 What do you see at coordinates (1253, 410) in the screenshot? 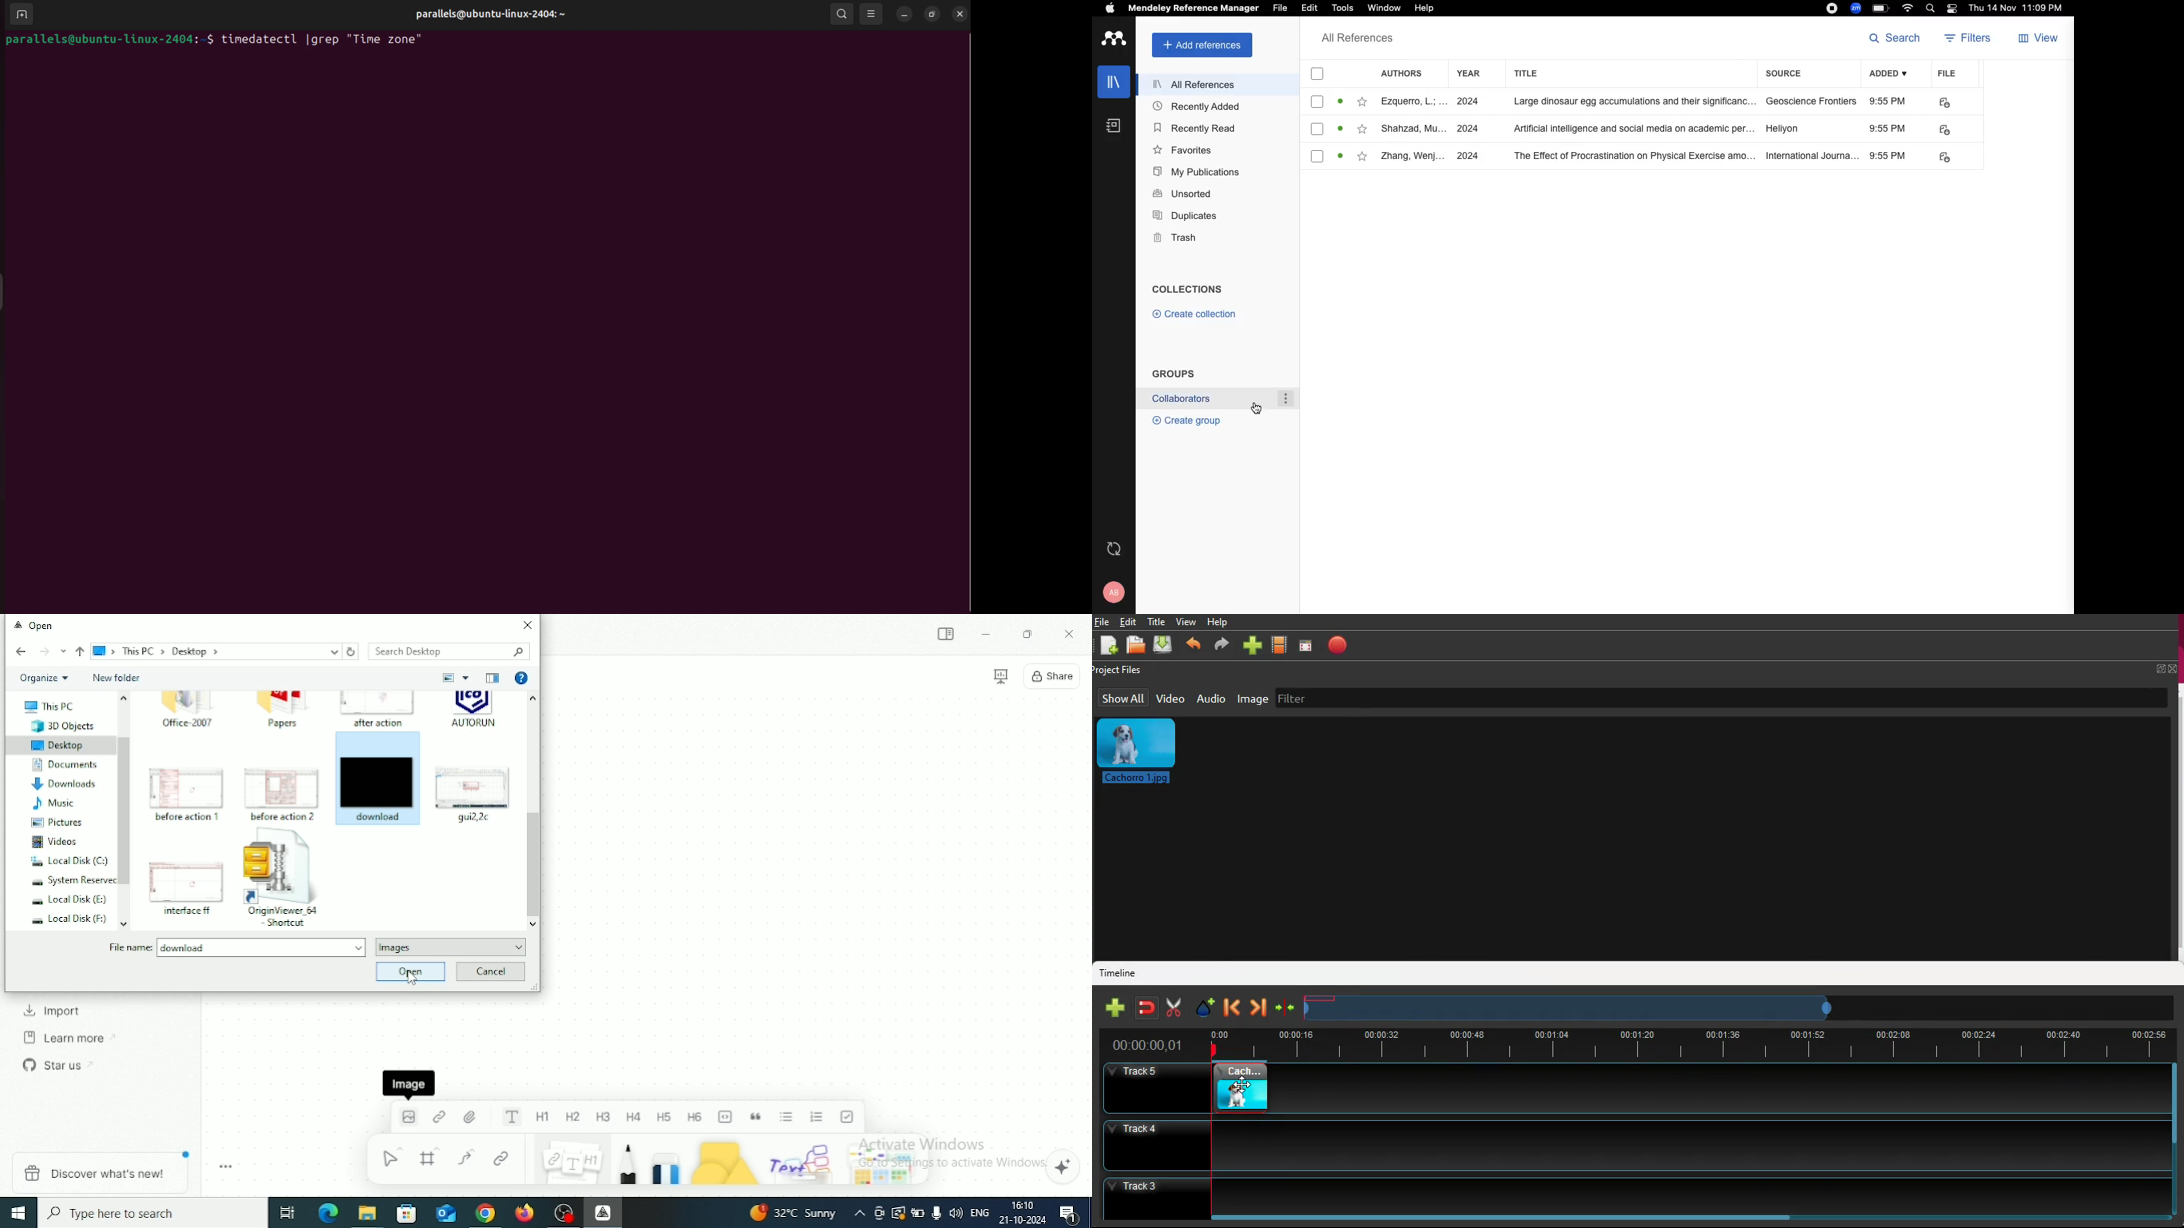
I see `cursor` at bounding box center [1253, 410].